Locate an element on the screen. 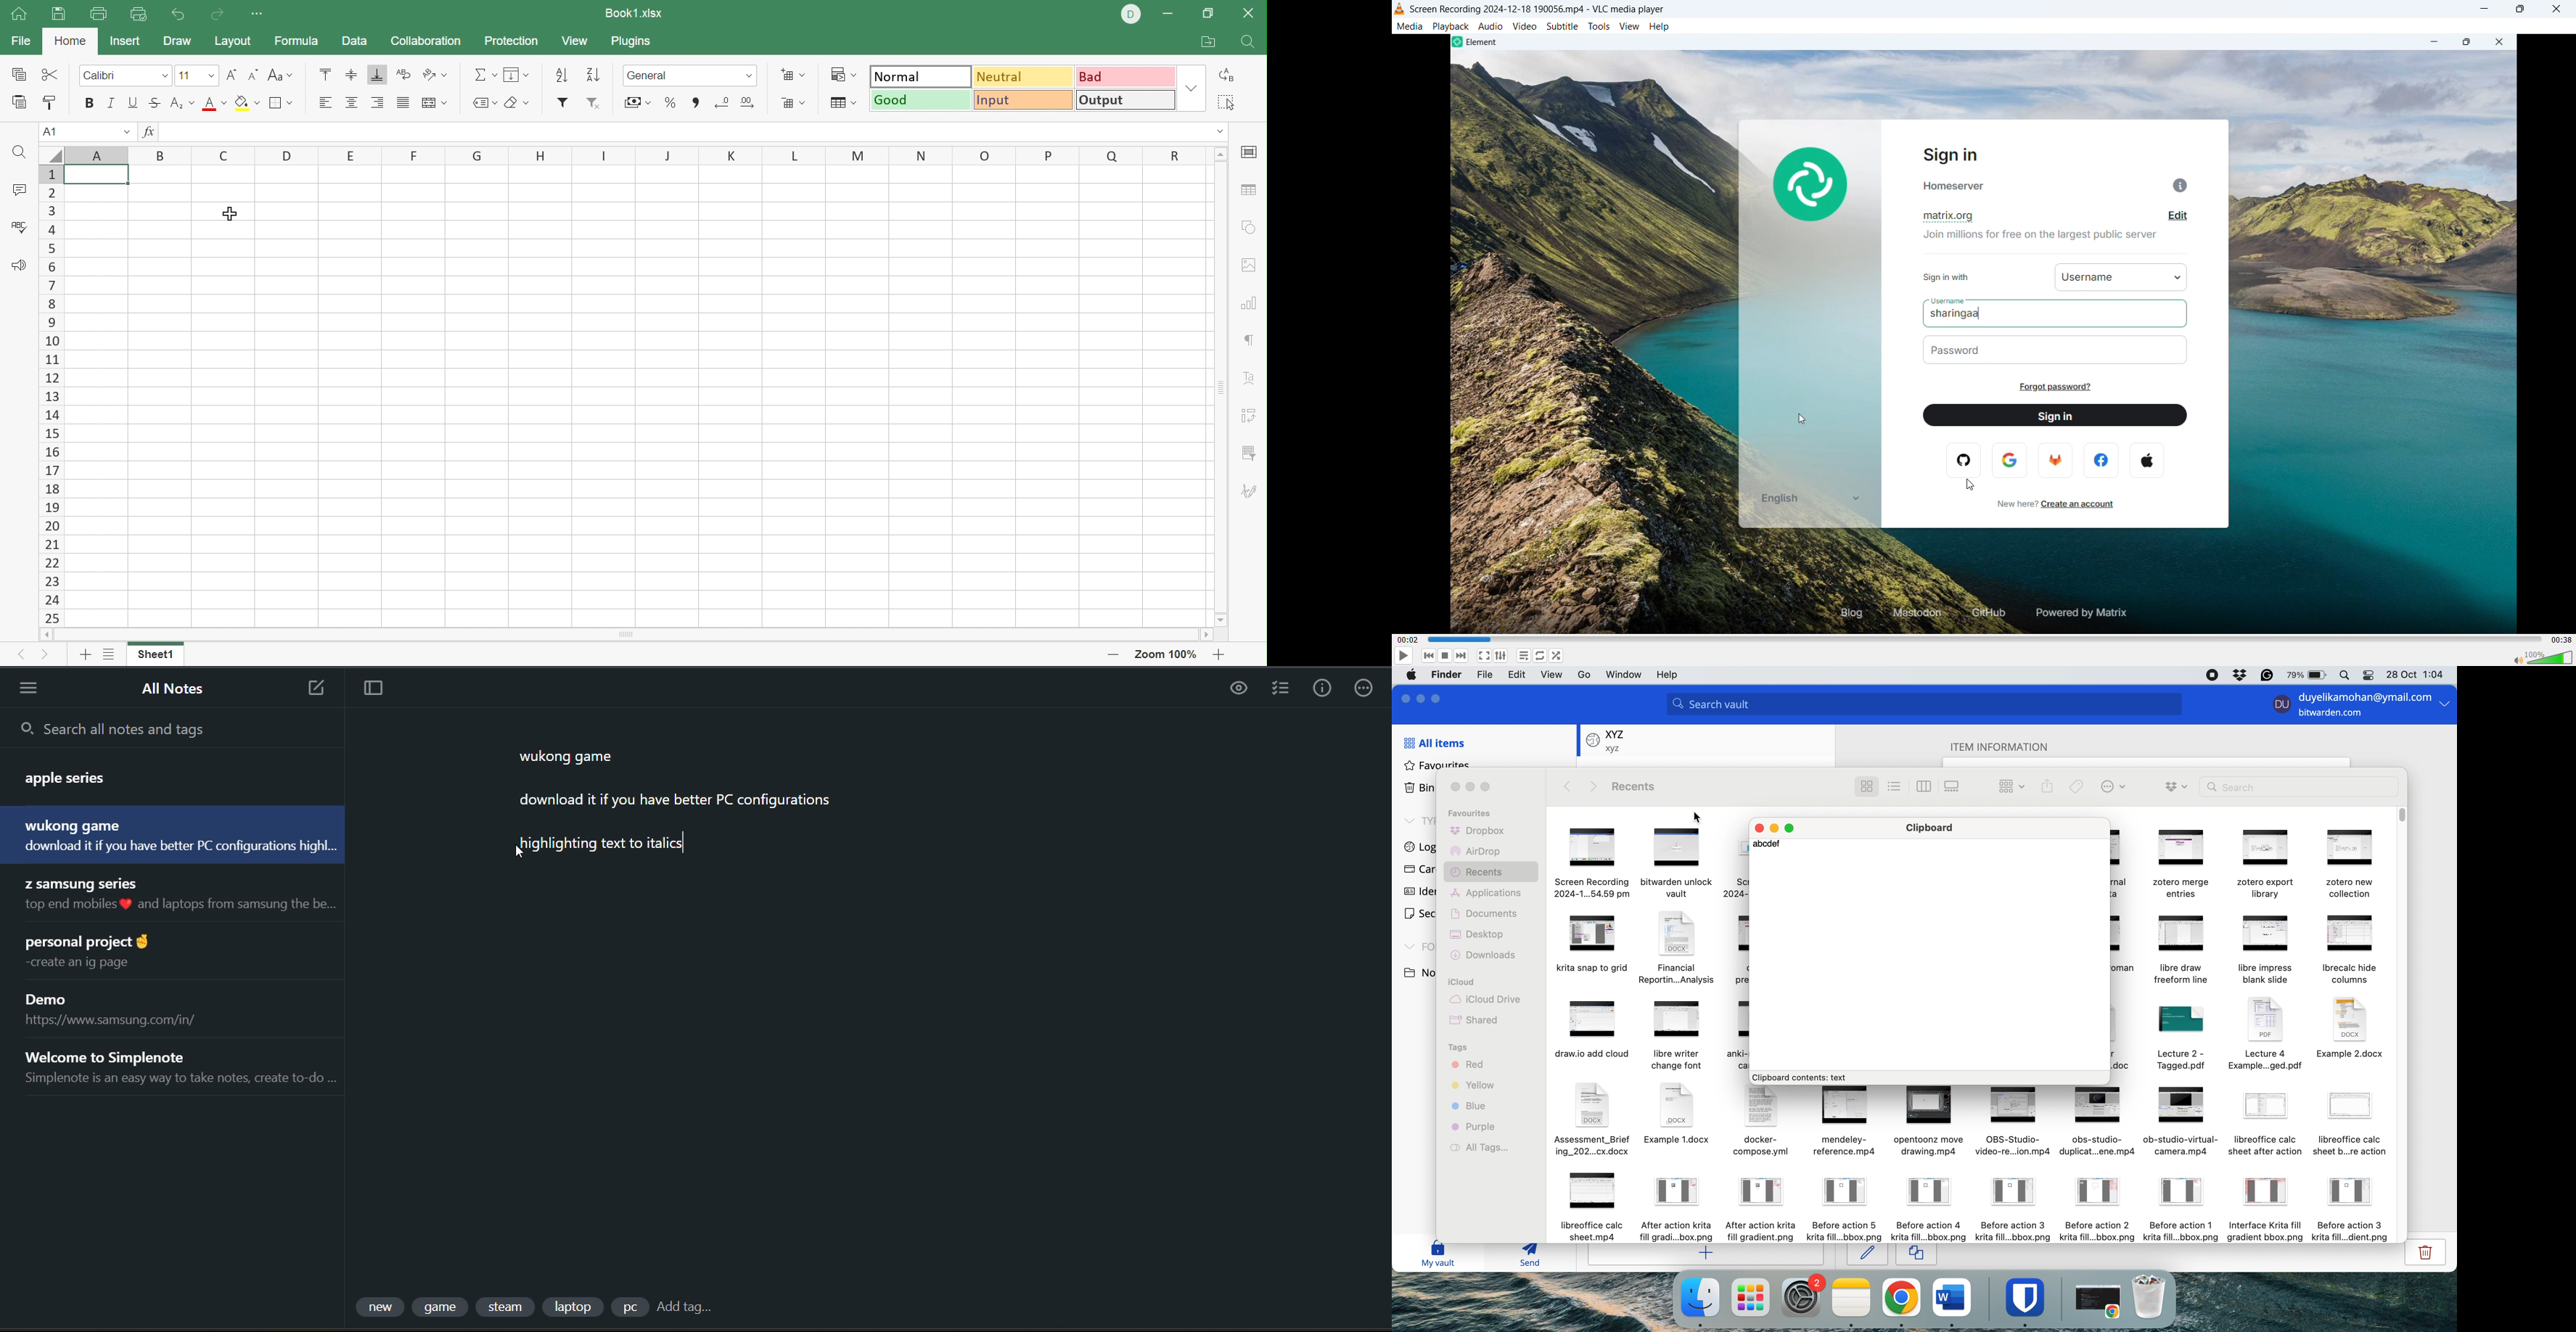 The height and width of the screenshot is (1344, 2576). Undo is located at coordinates (180, 14).